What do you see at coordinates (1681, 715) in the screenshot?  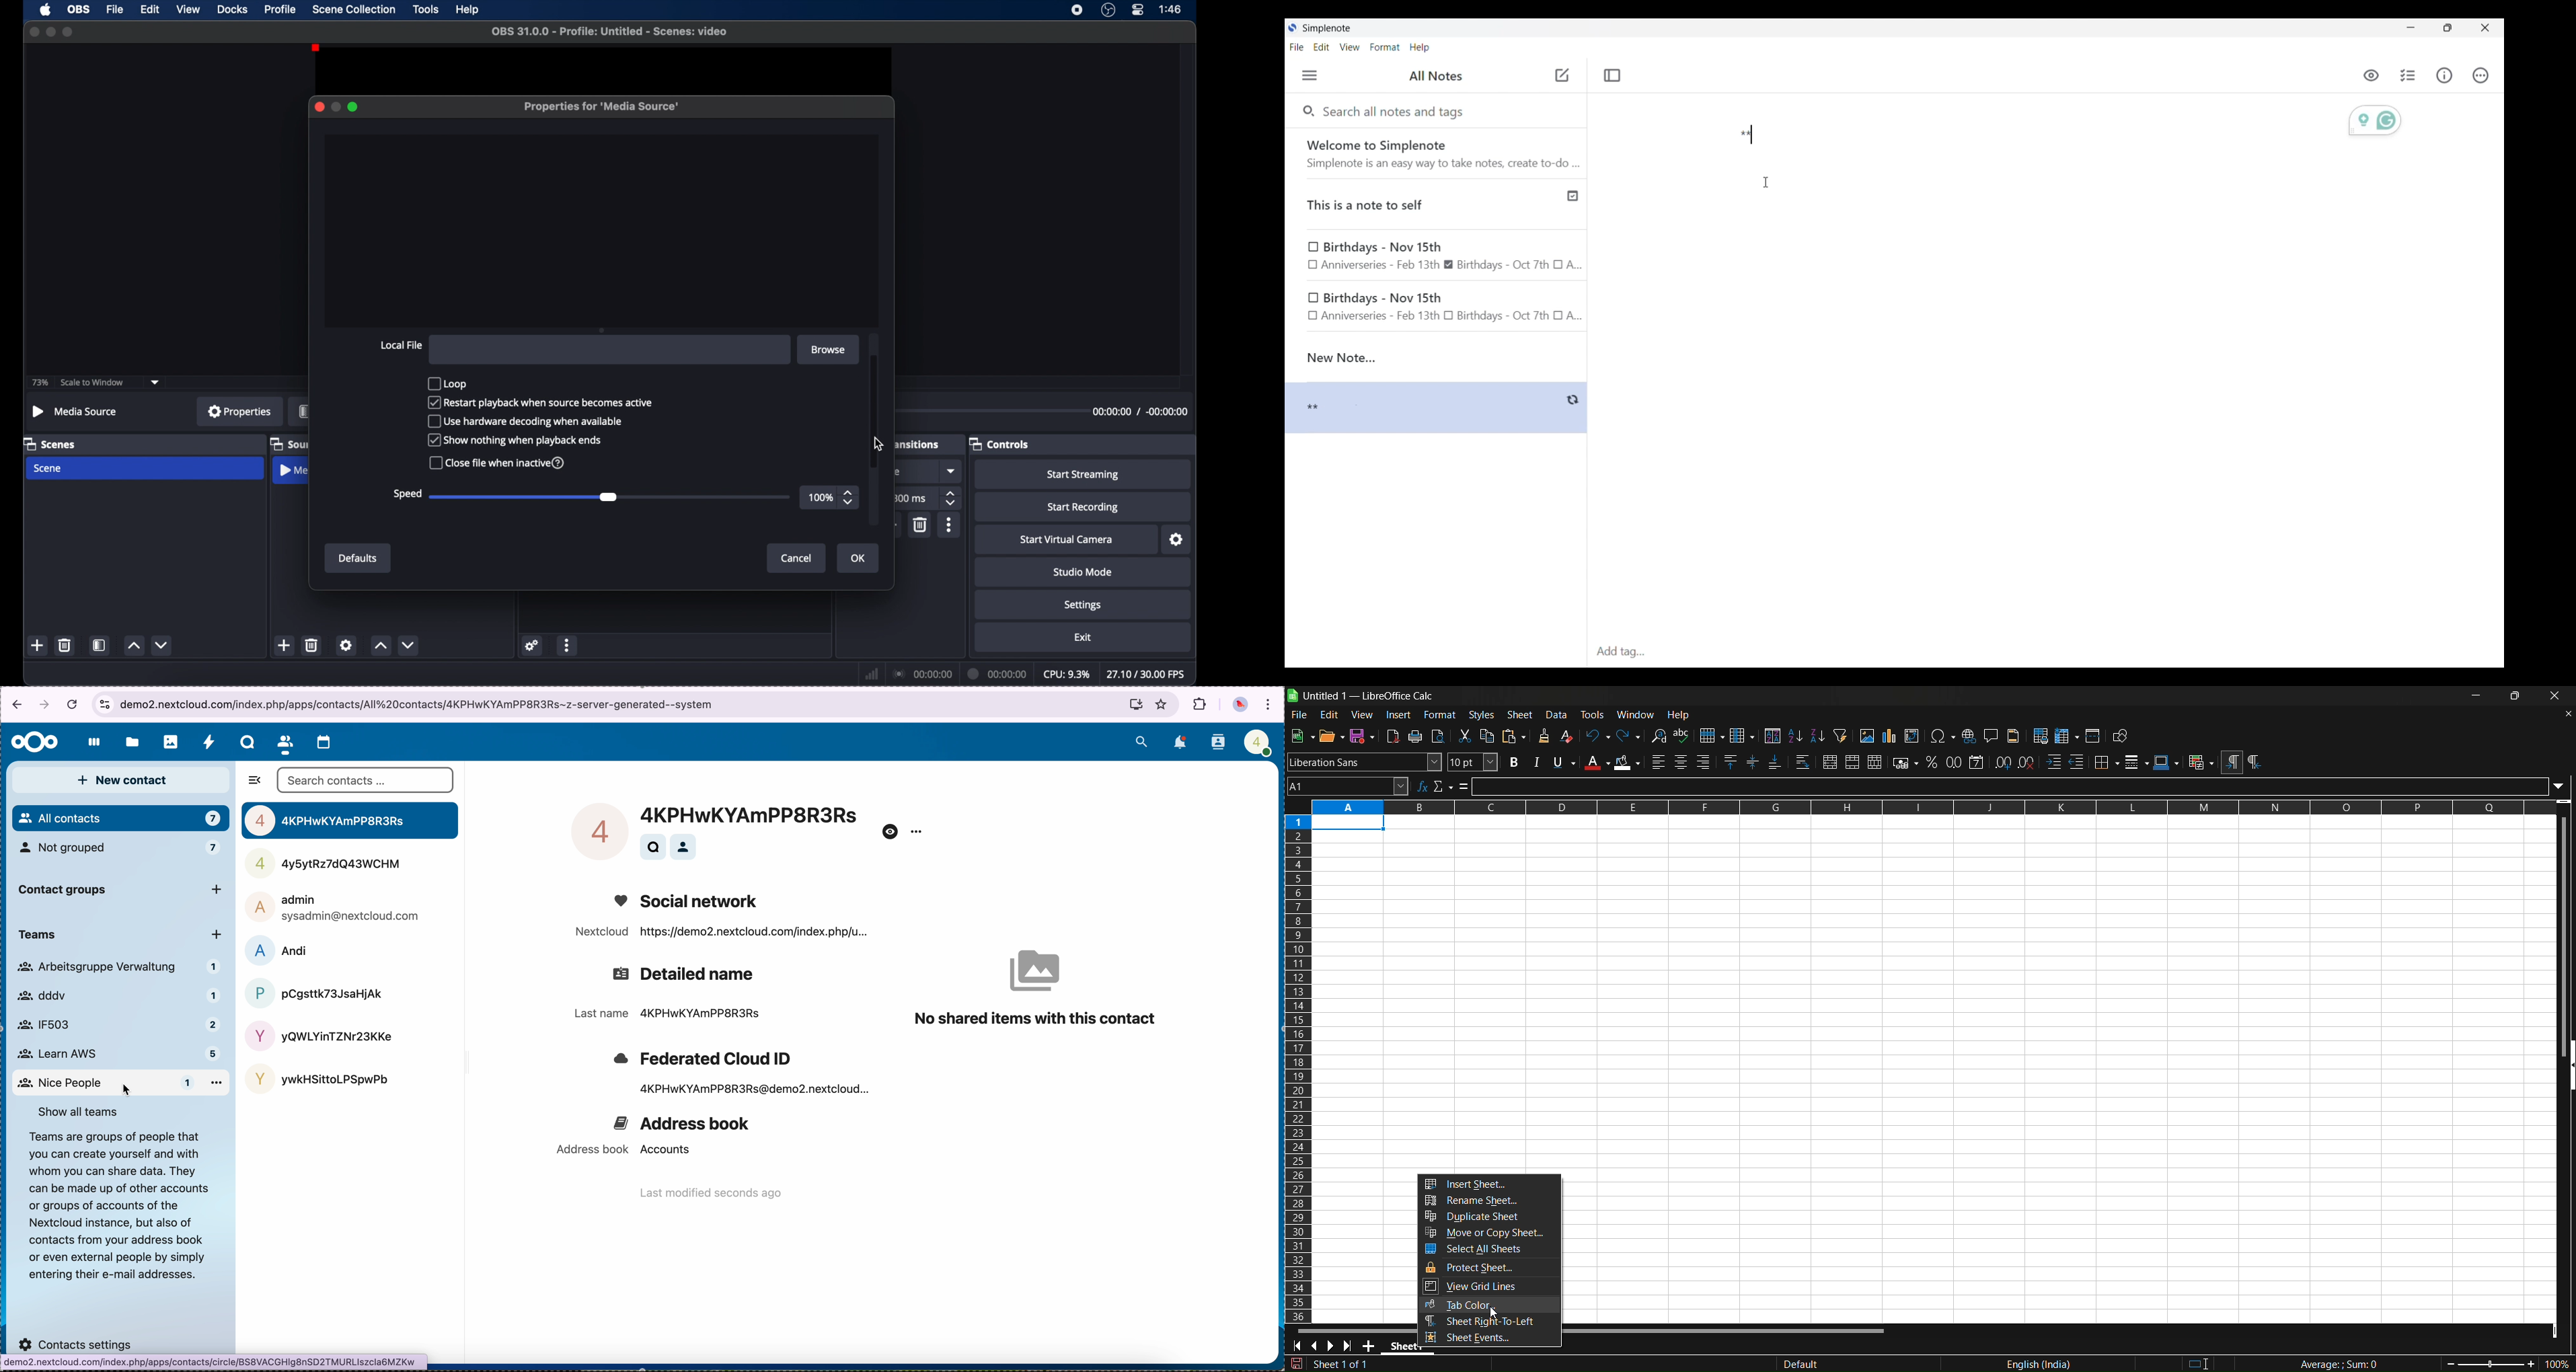 I see `help` at bounding box center [1681, 715].